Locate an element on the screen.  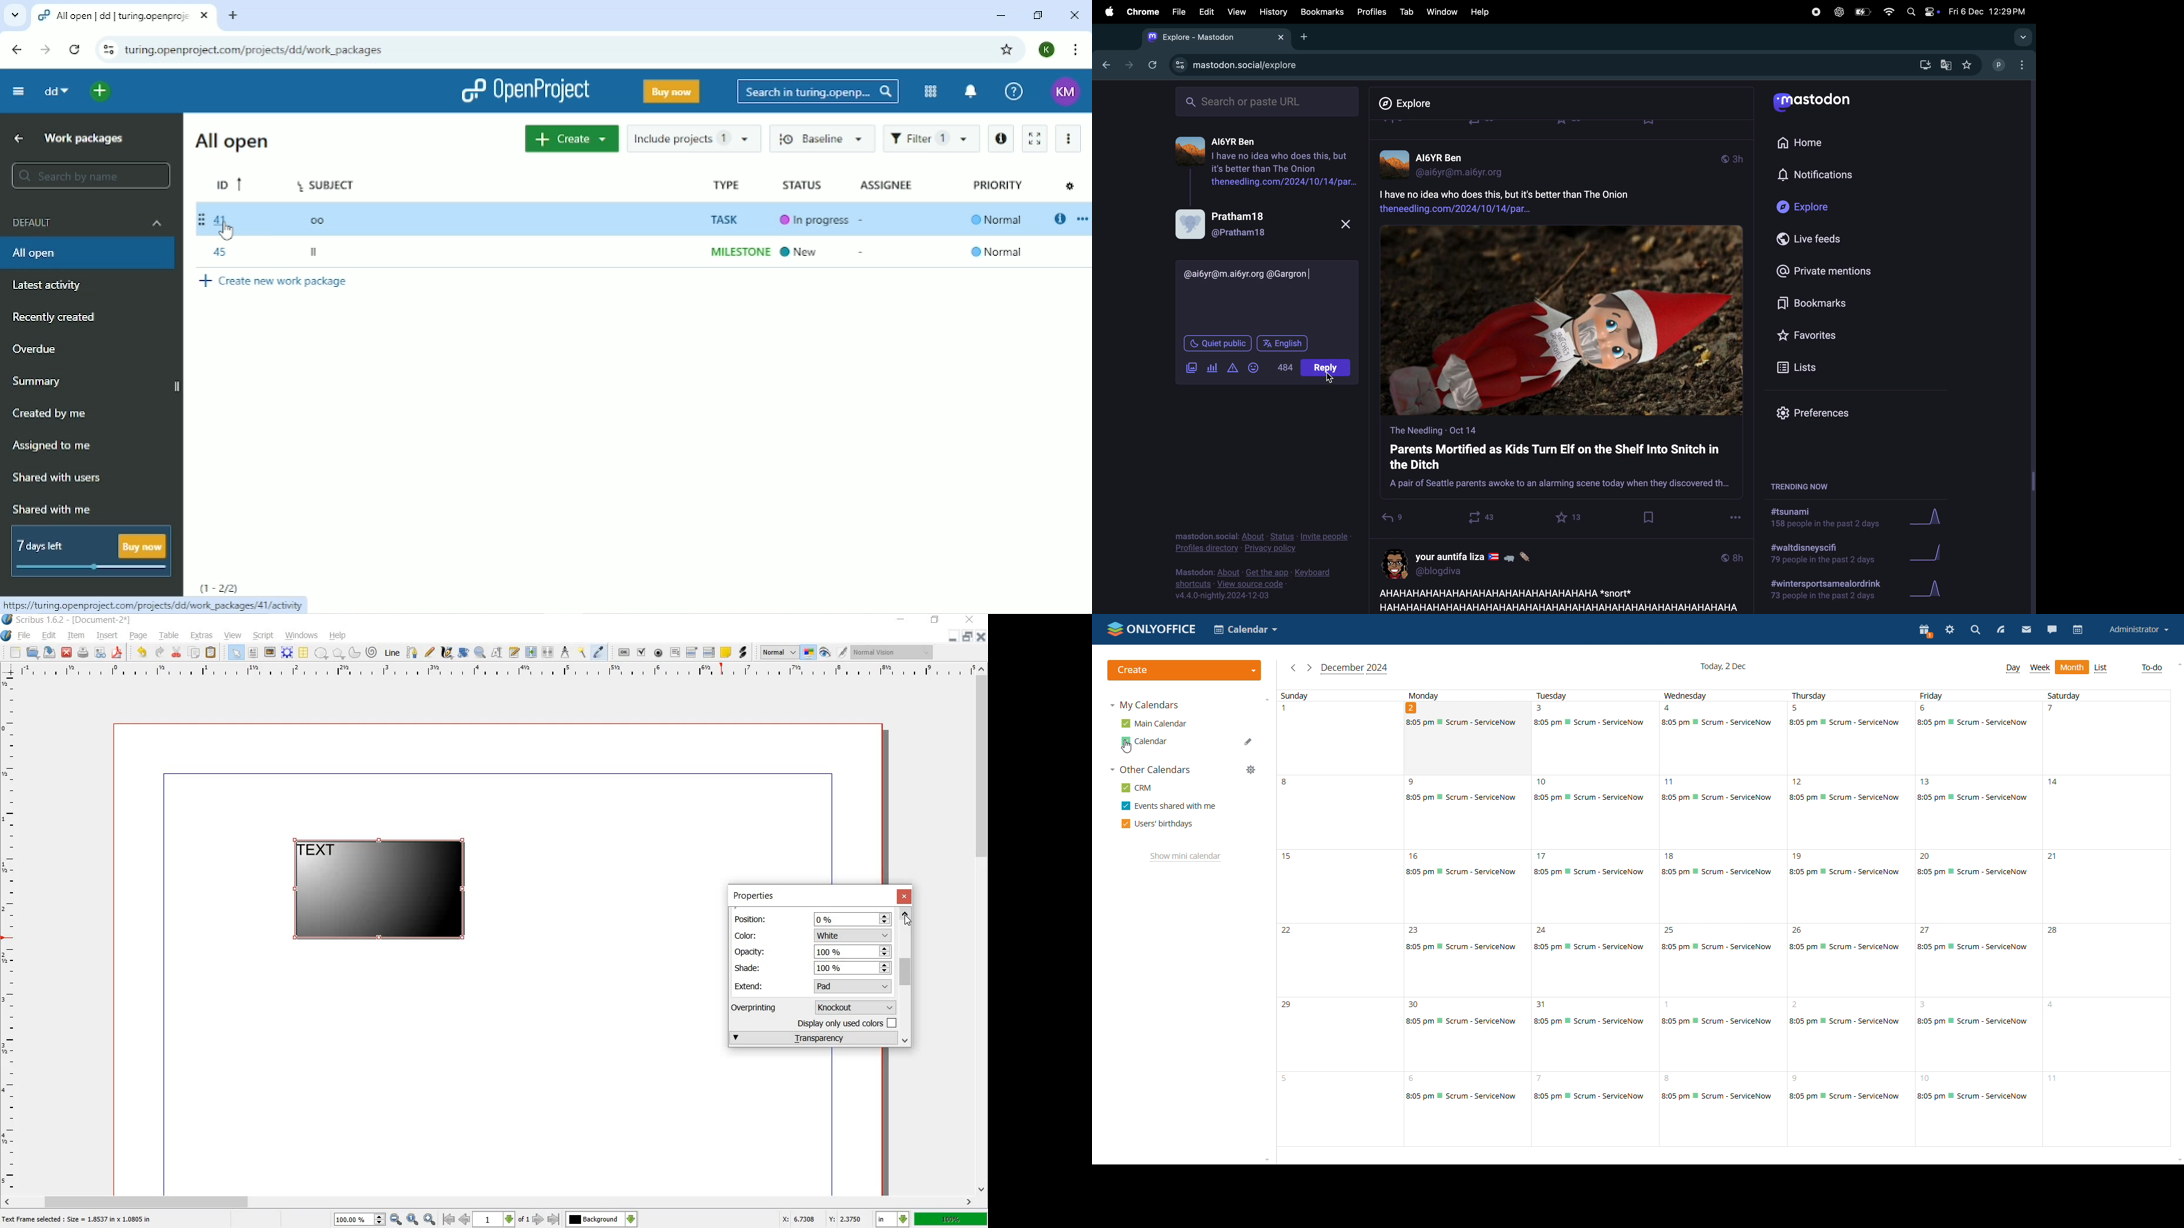
table is located at coordinates (304, 653).